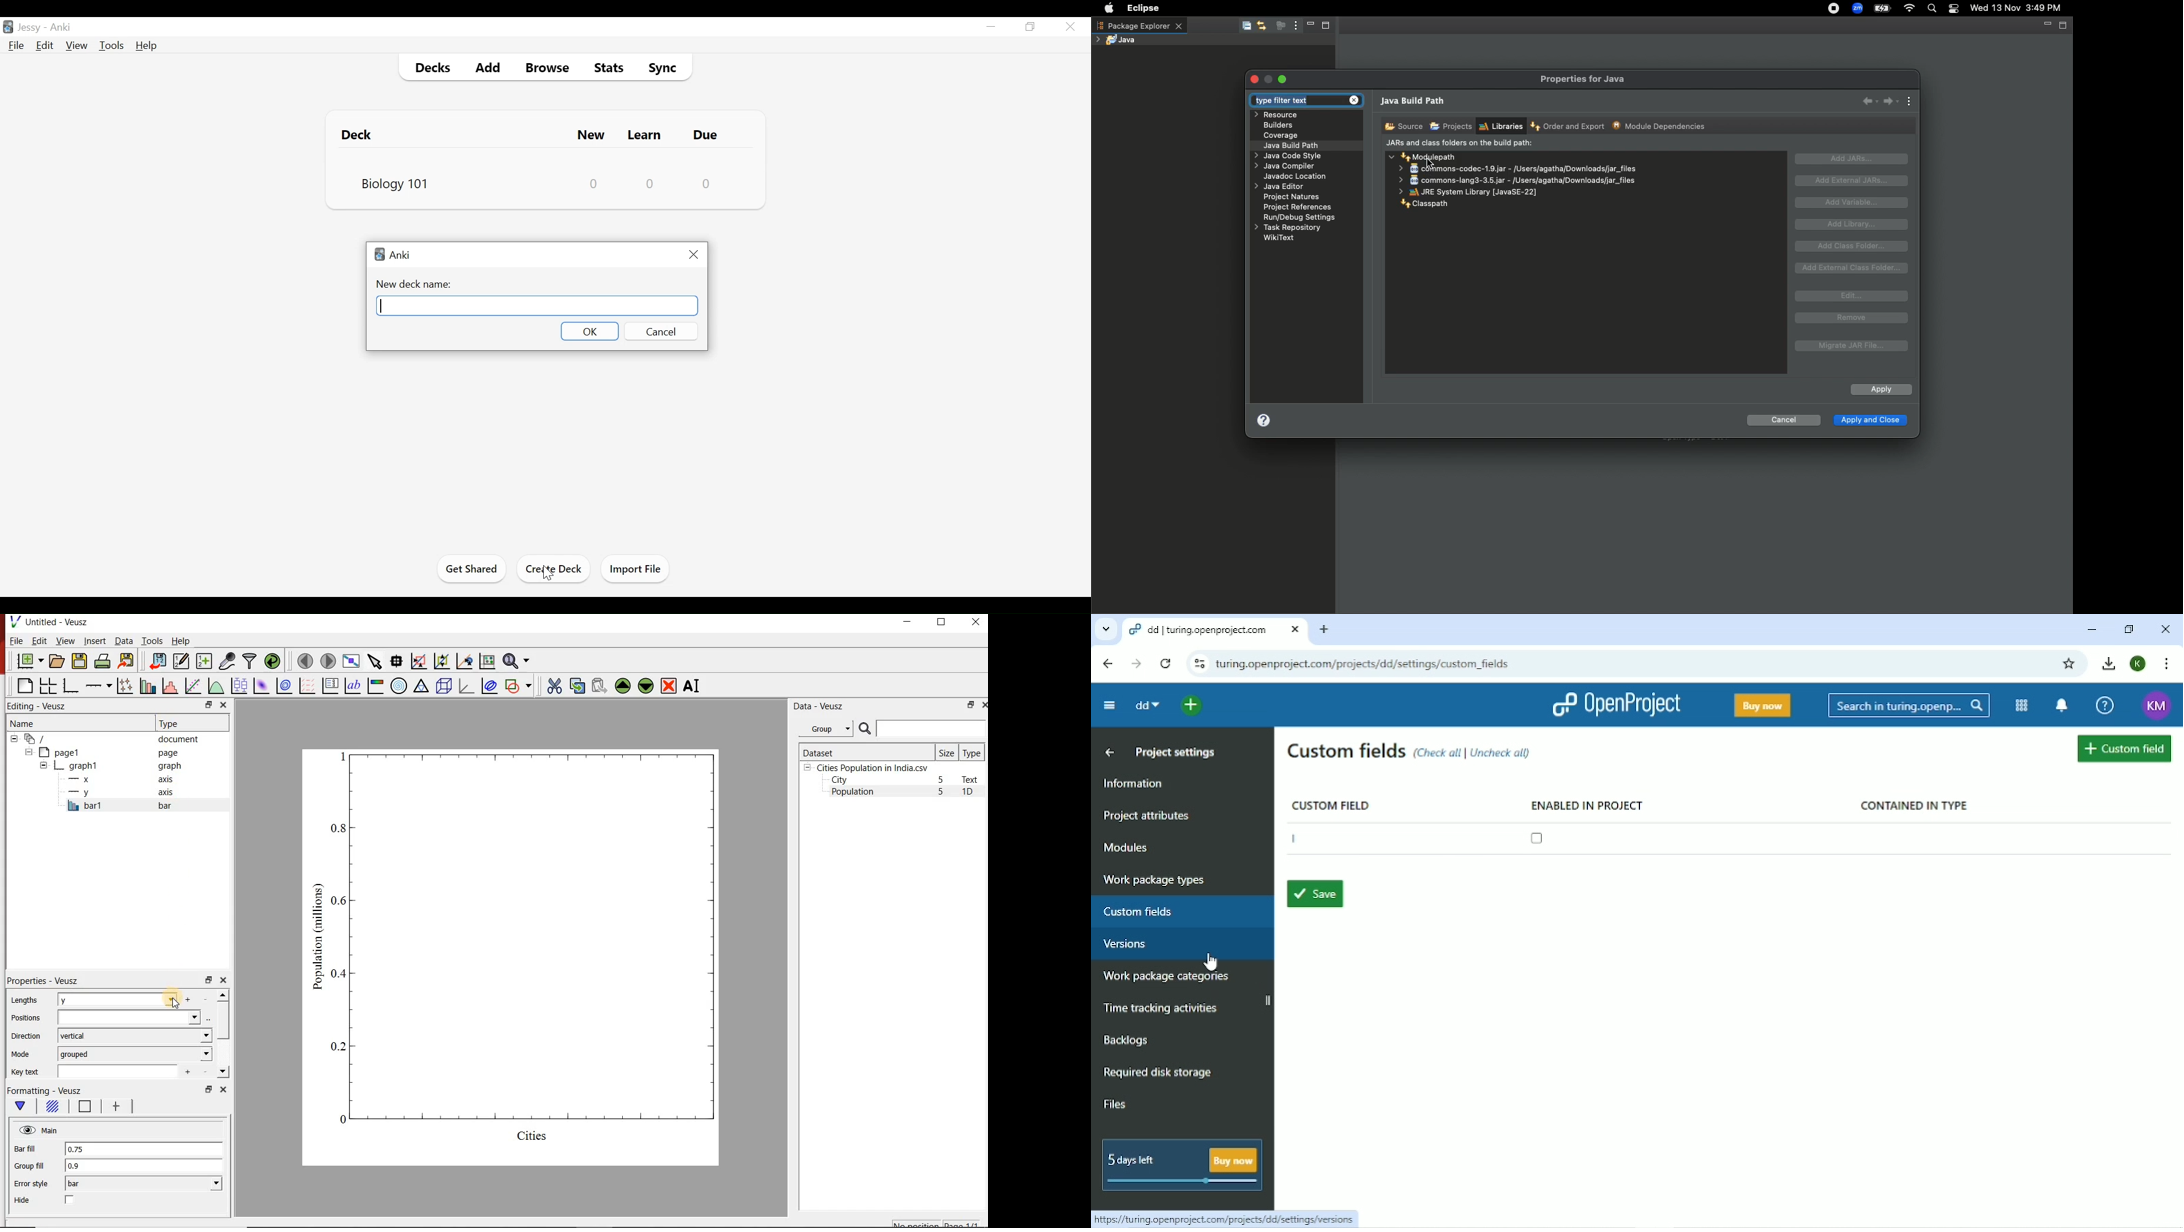 The height and width of the screenshot is (1232, 2184). What do you see at coordinates (646, 134) in the screenshot?
I see `Learn Cards` at bounding box center [646, 134].